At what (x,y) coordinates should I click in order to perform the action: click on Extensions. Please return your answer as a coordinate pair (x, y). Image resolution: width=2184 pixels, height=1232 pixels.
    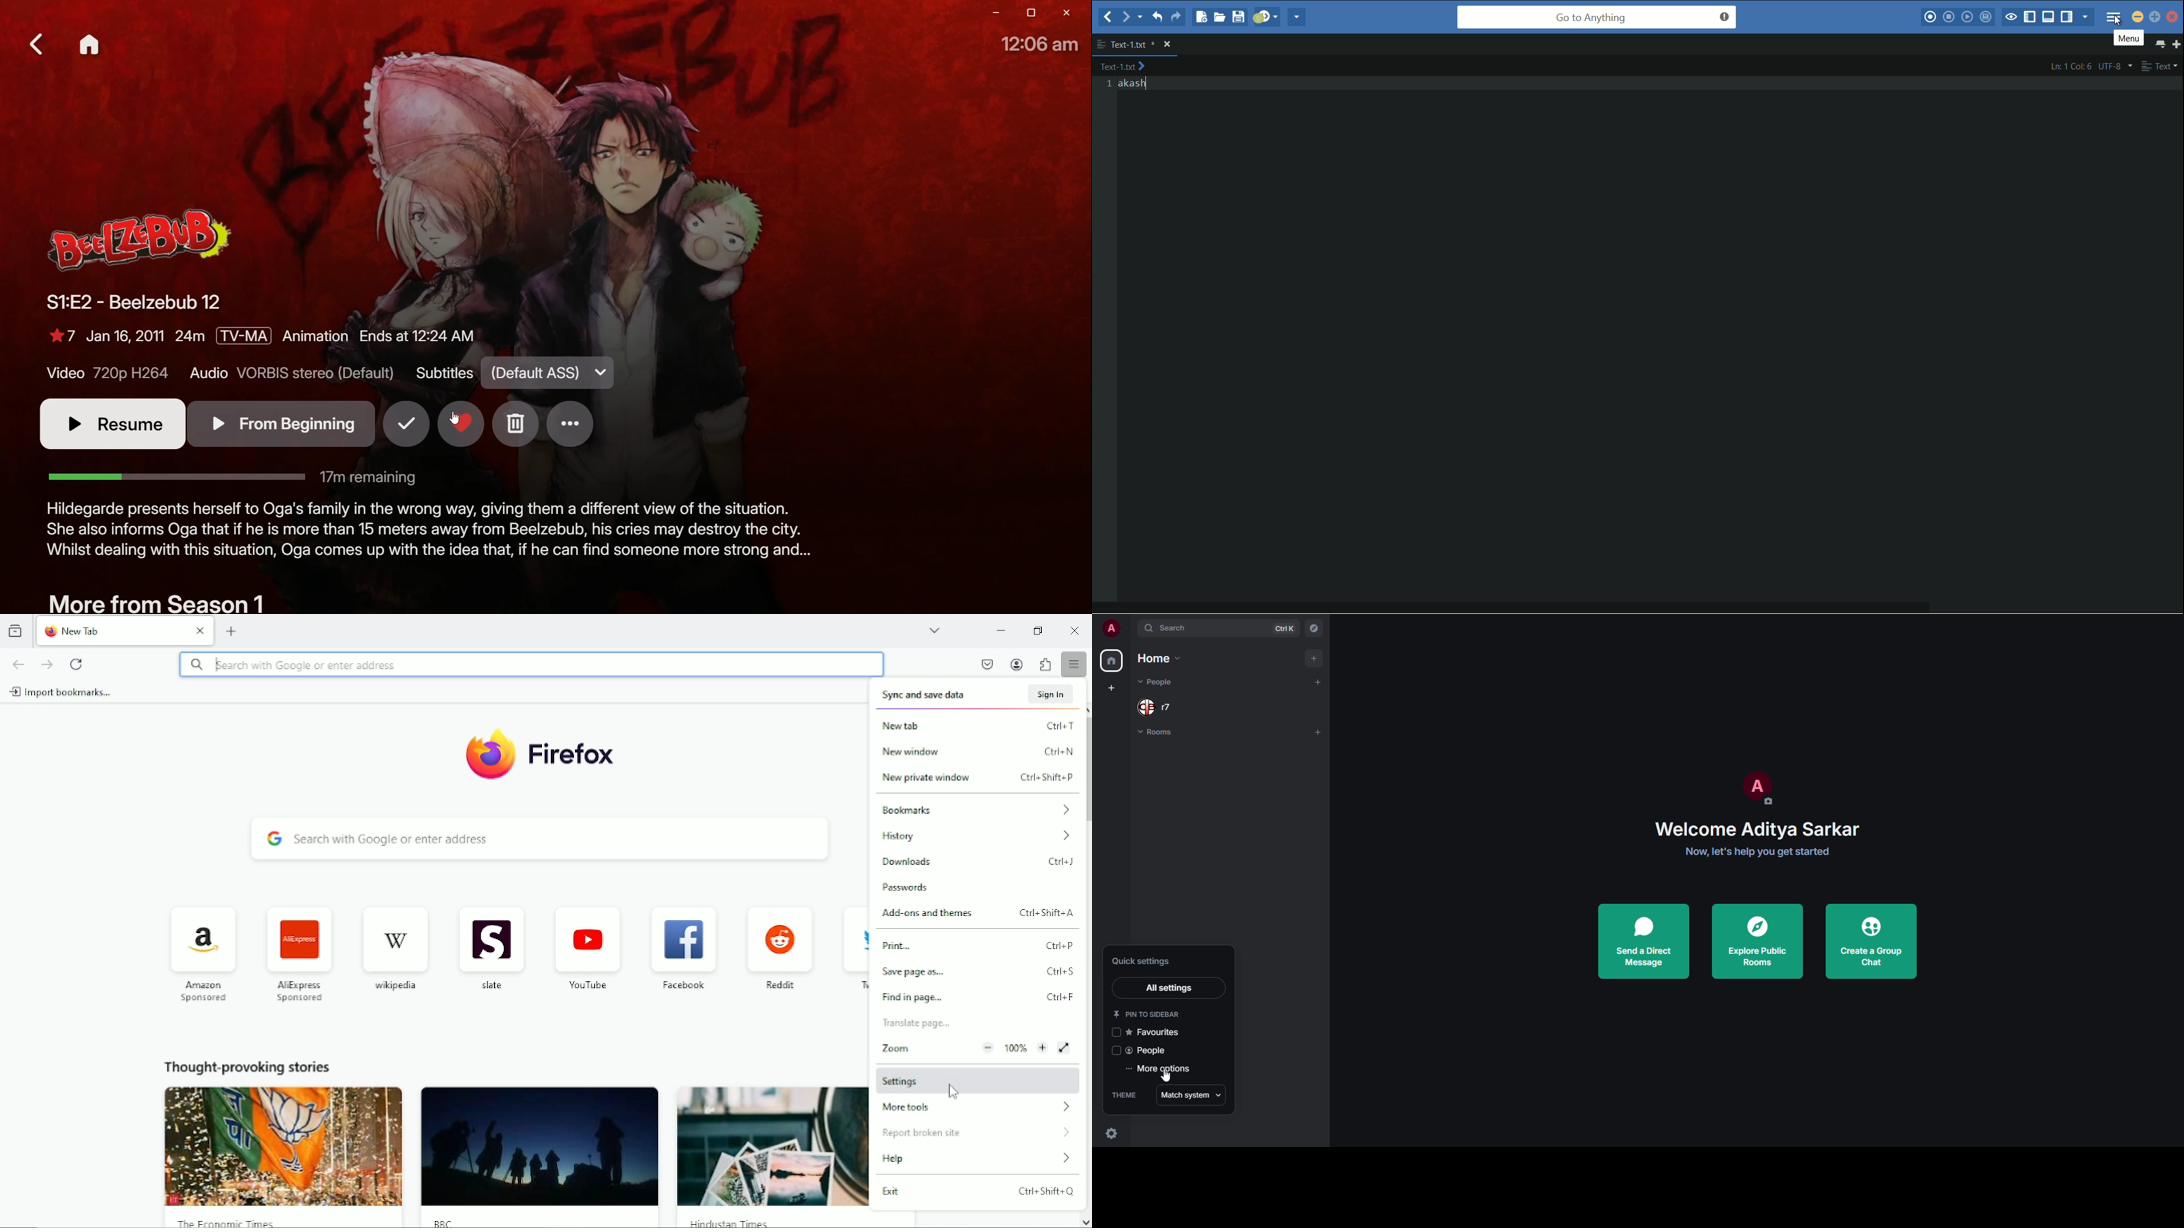
    Looking at the image, I should click on (1044, 664).